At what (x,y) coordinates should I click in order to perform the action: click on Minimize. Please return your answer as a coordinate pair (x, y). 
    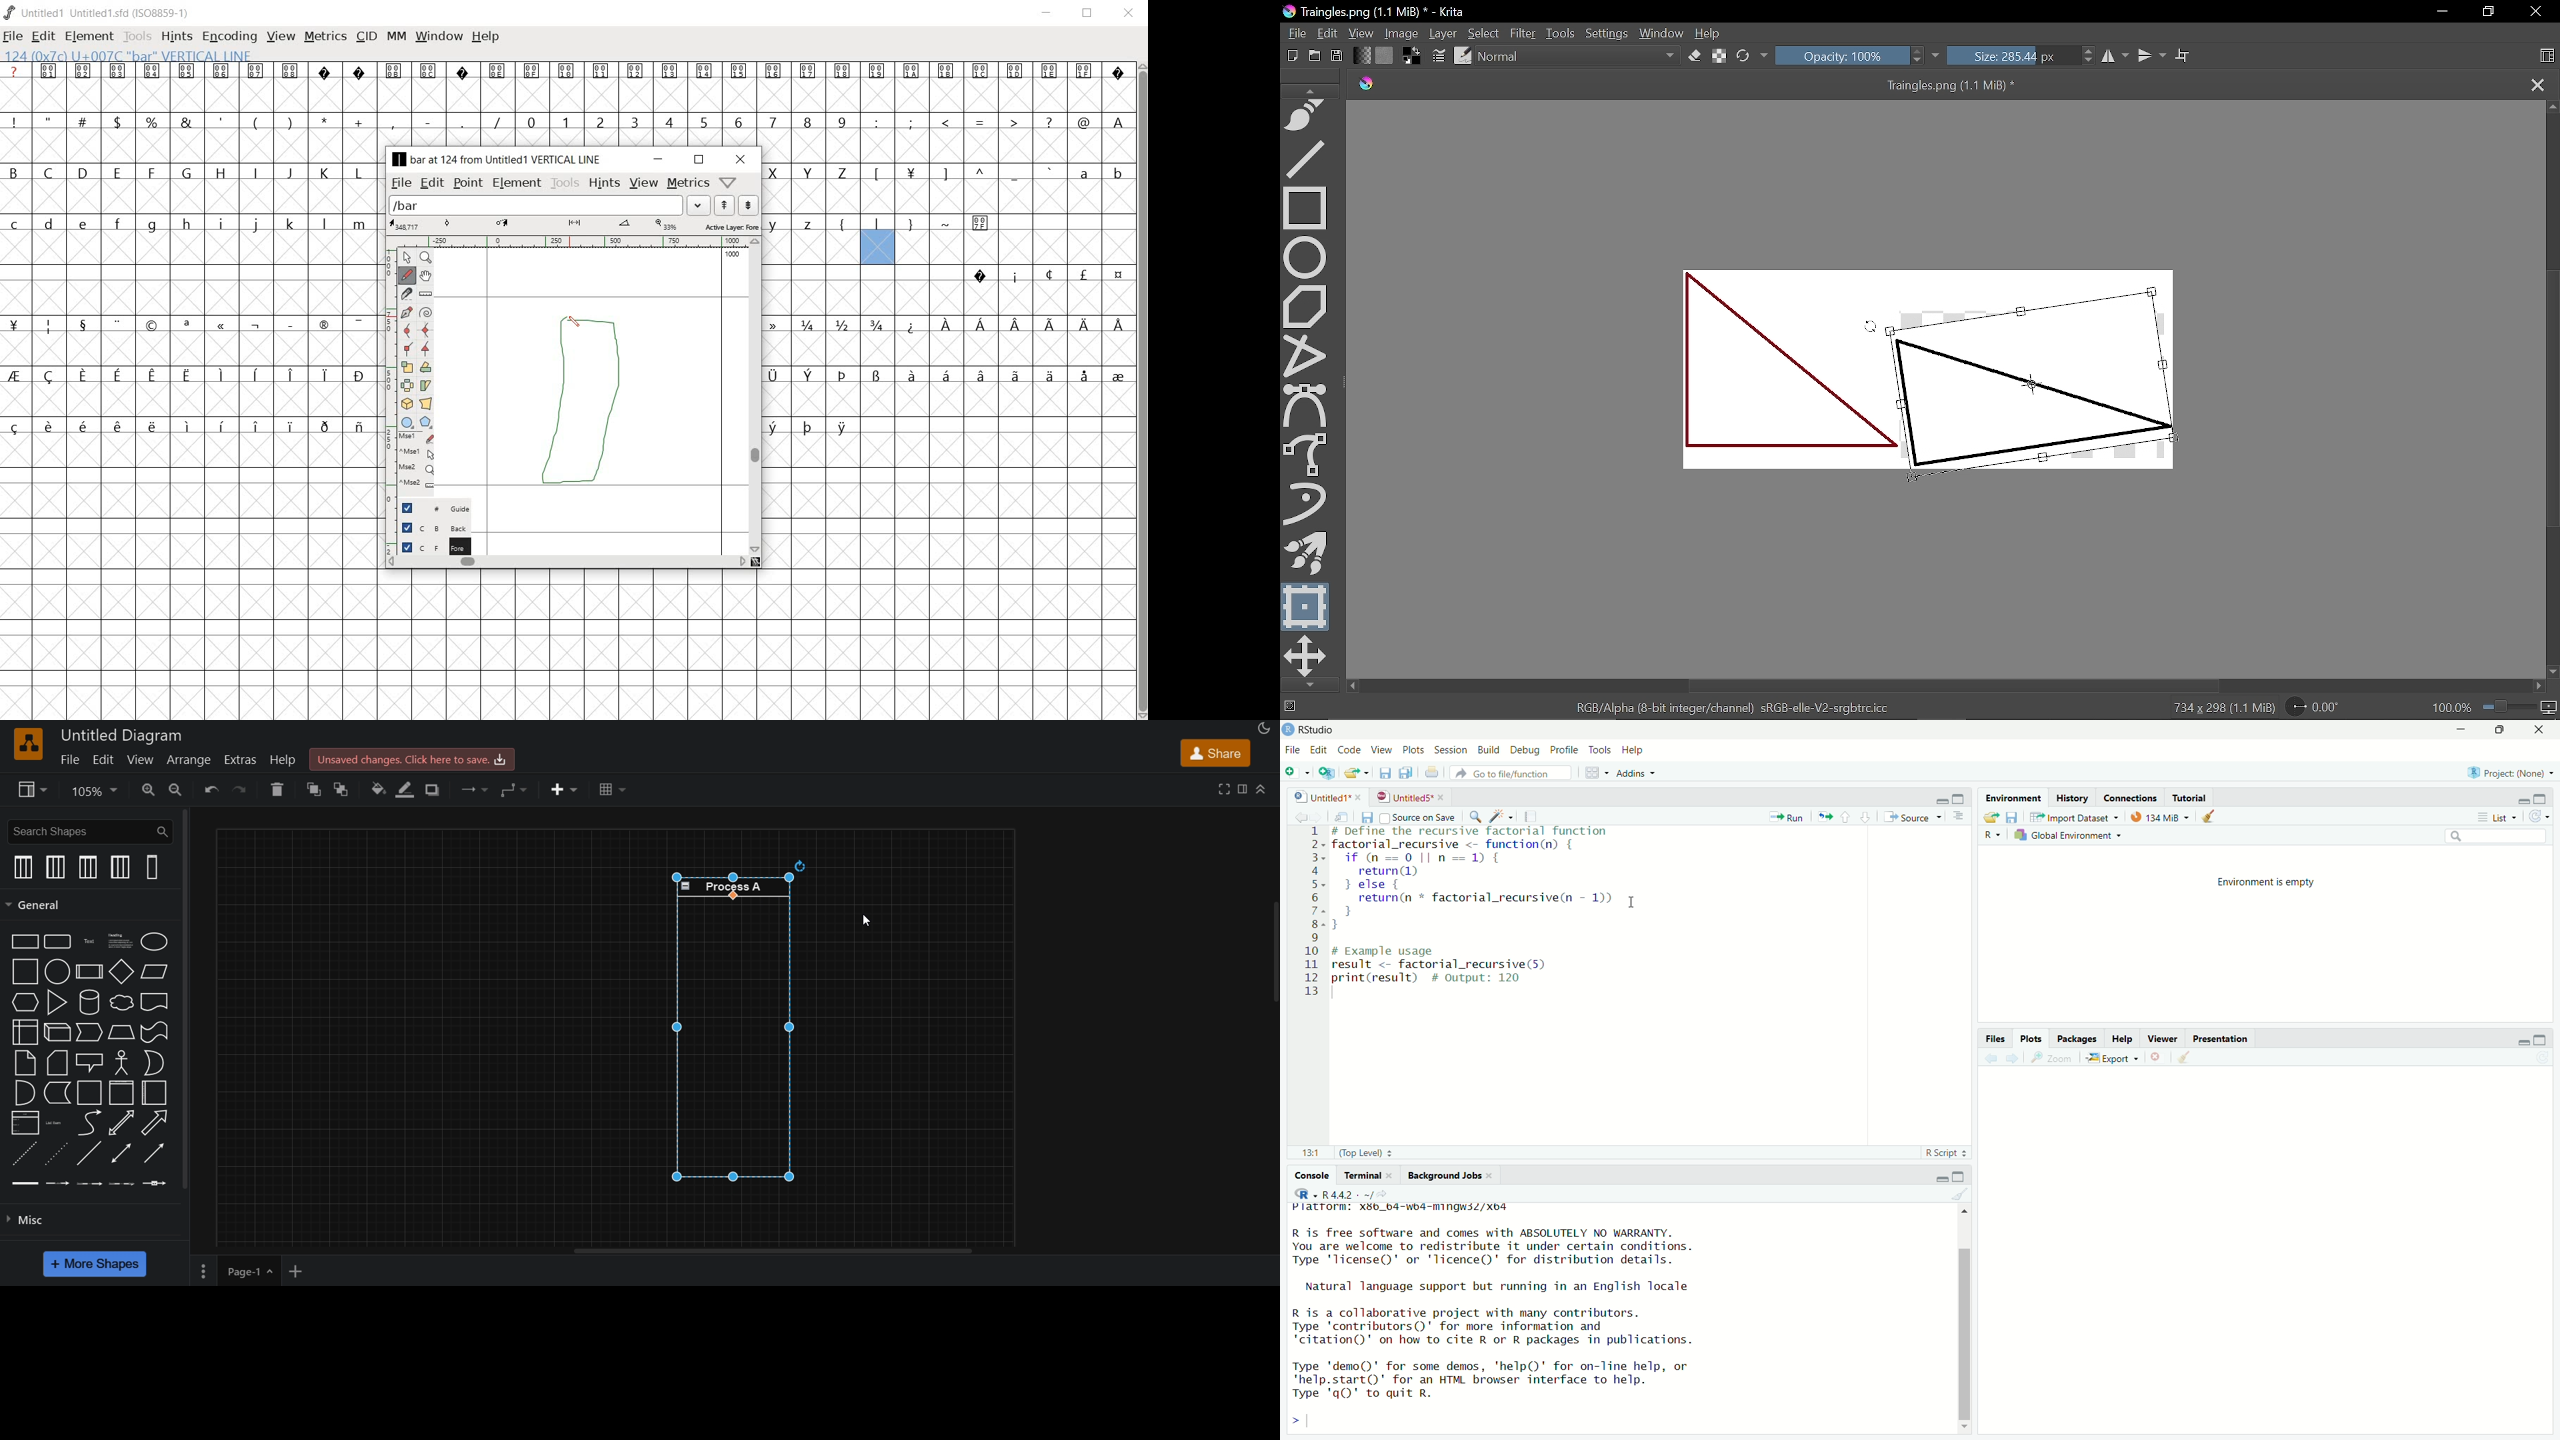
    Looking at the image, I should click on (2521, 1041).